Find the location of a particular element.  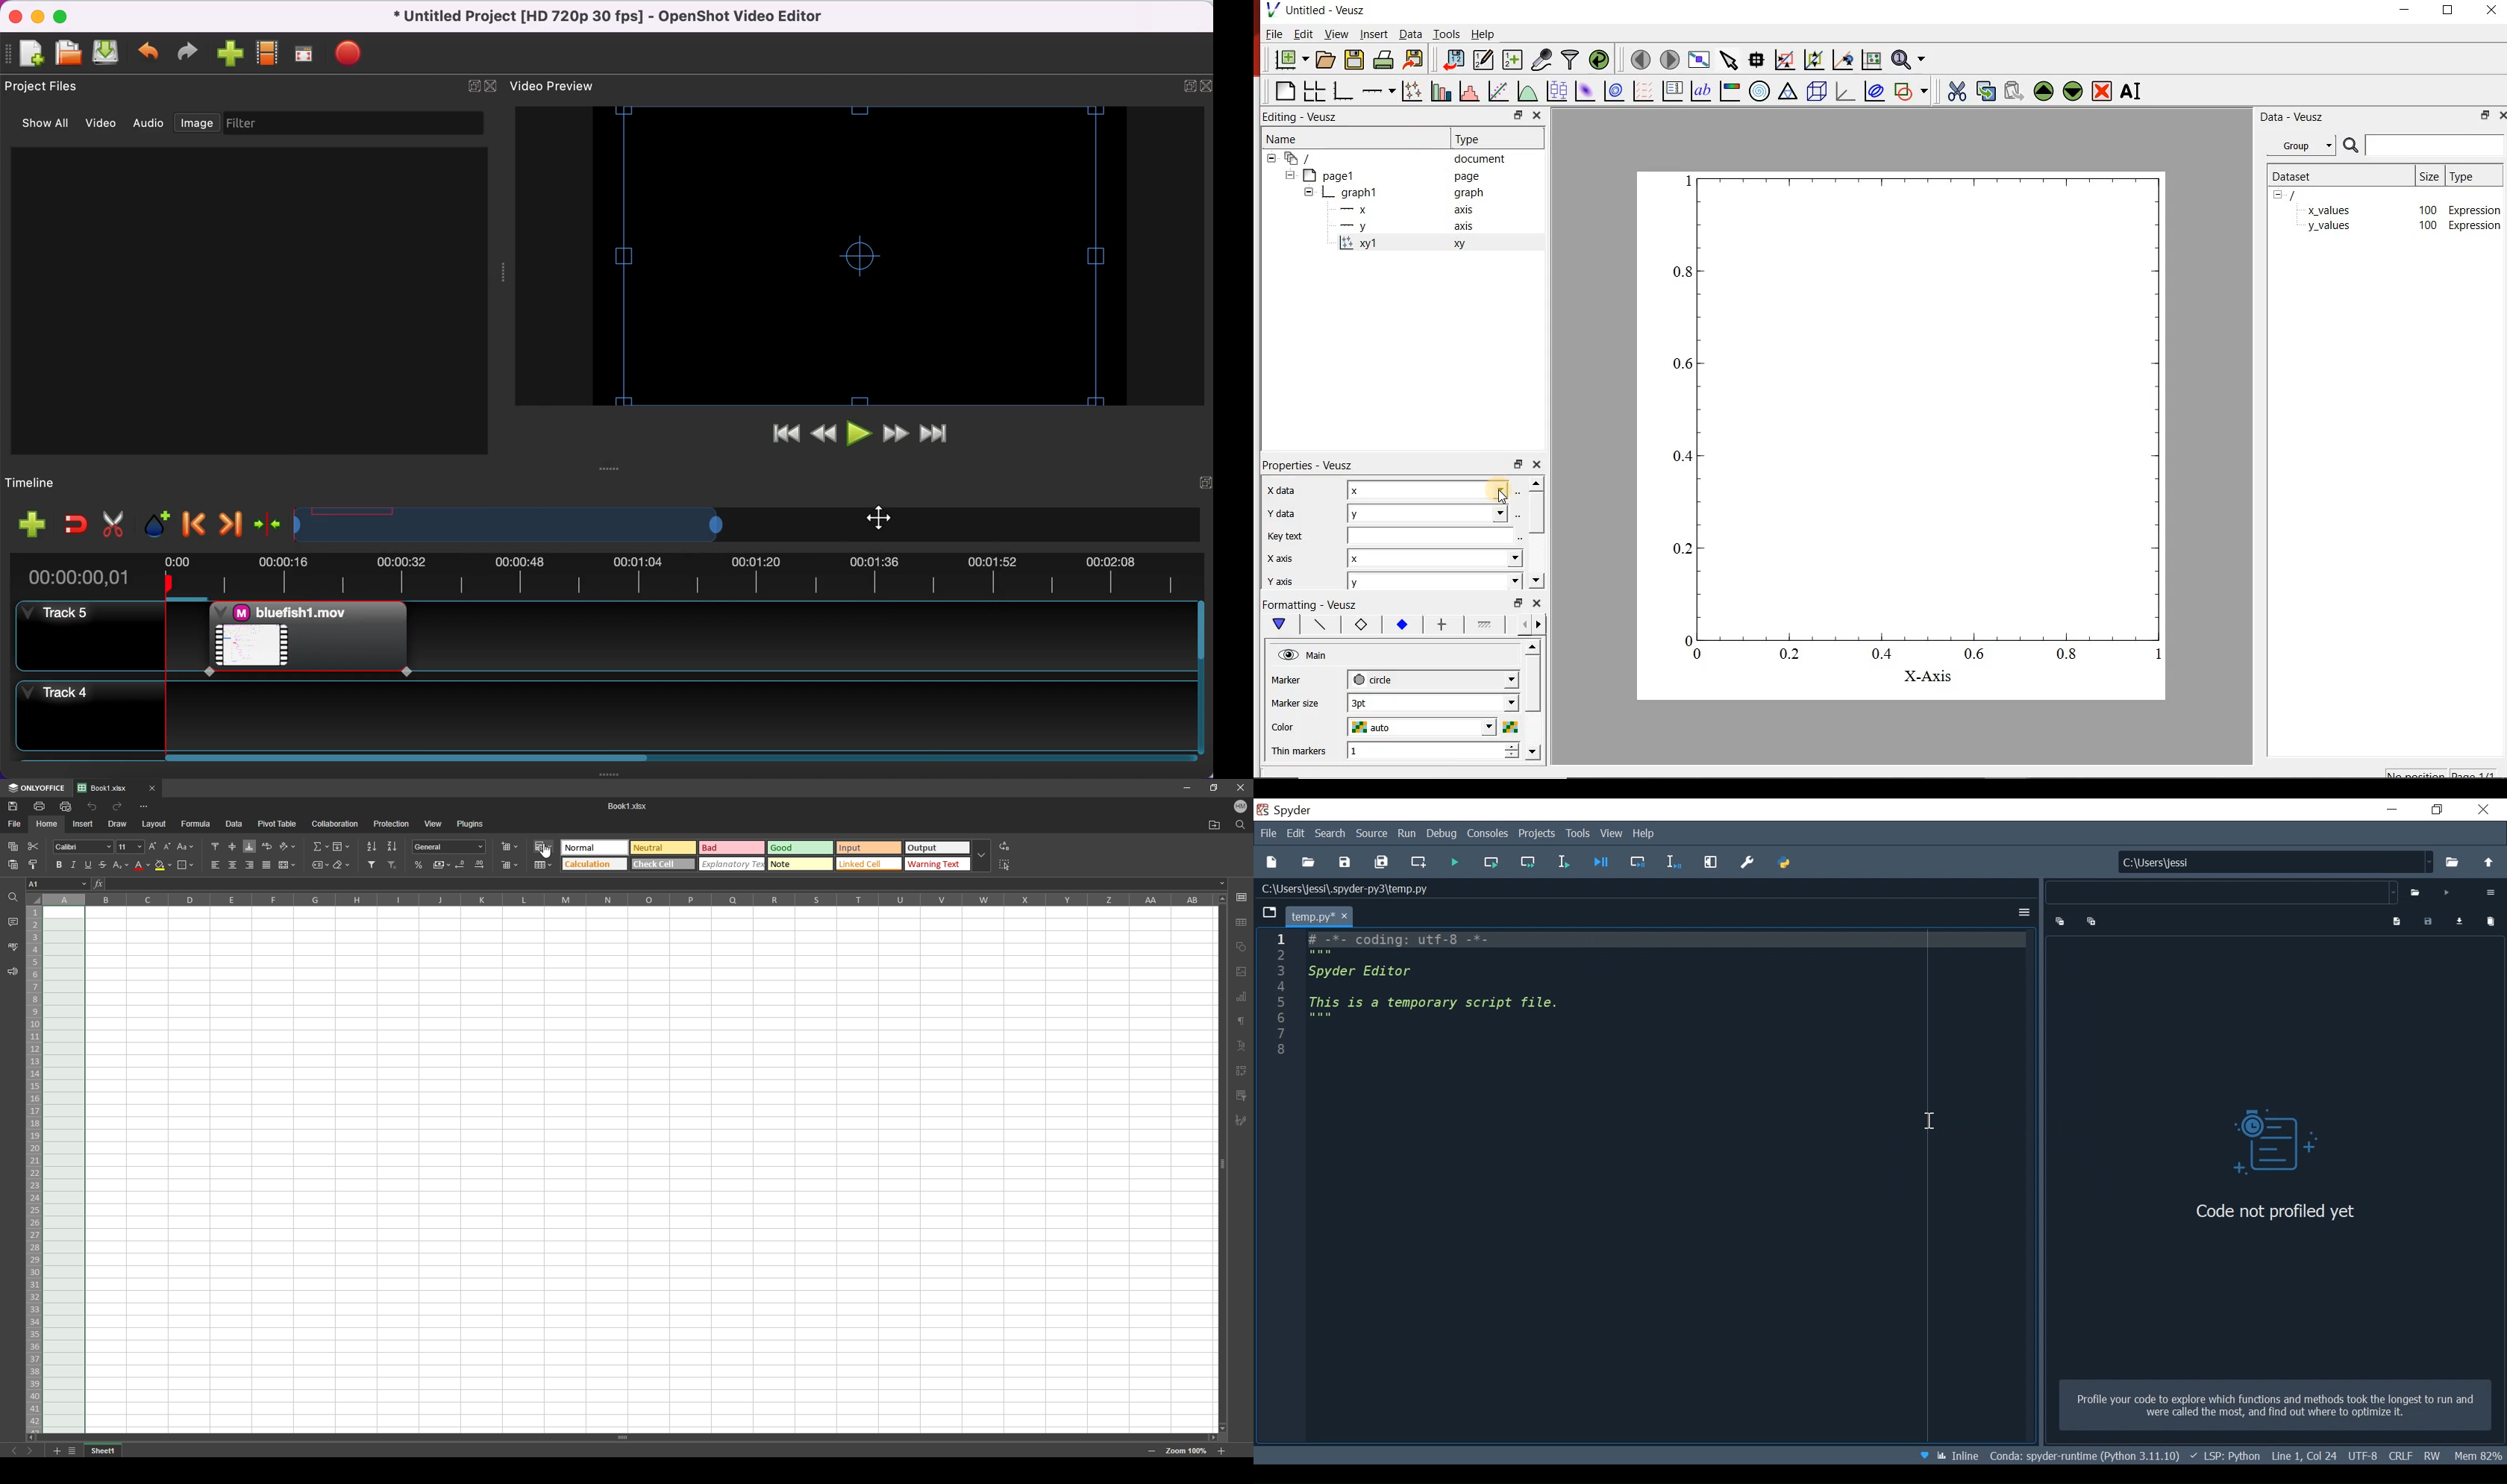

format as table template is located at coordinates (544, 865).